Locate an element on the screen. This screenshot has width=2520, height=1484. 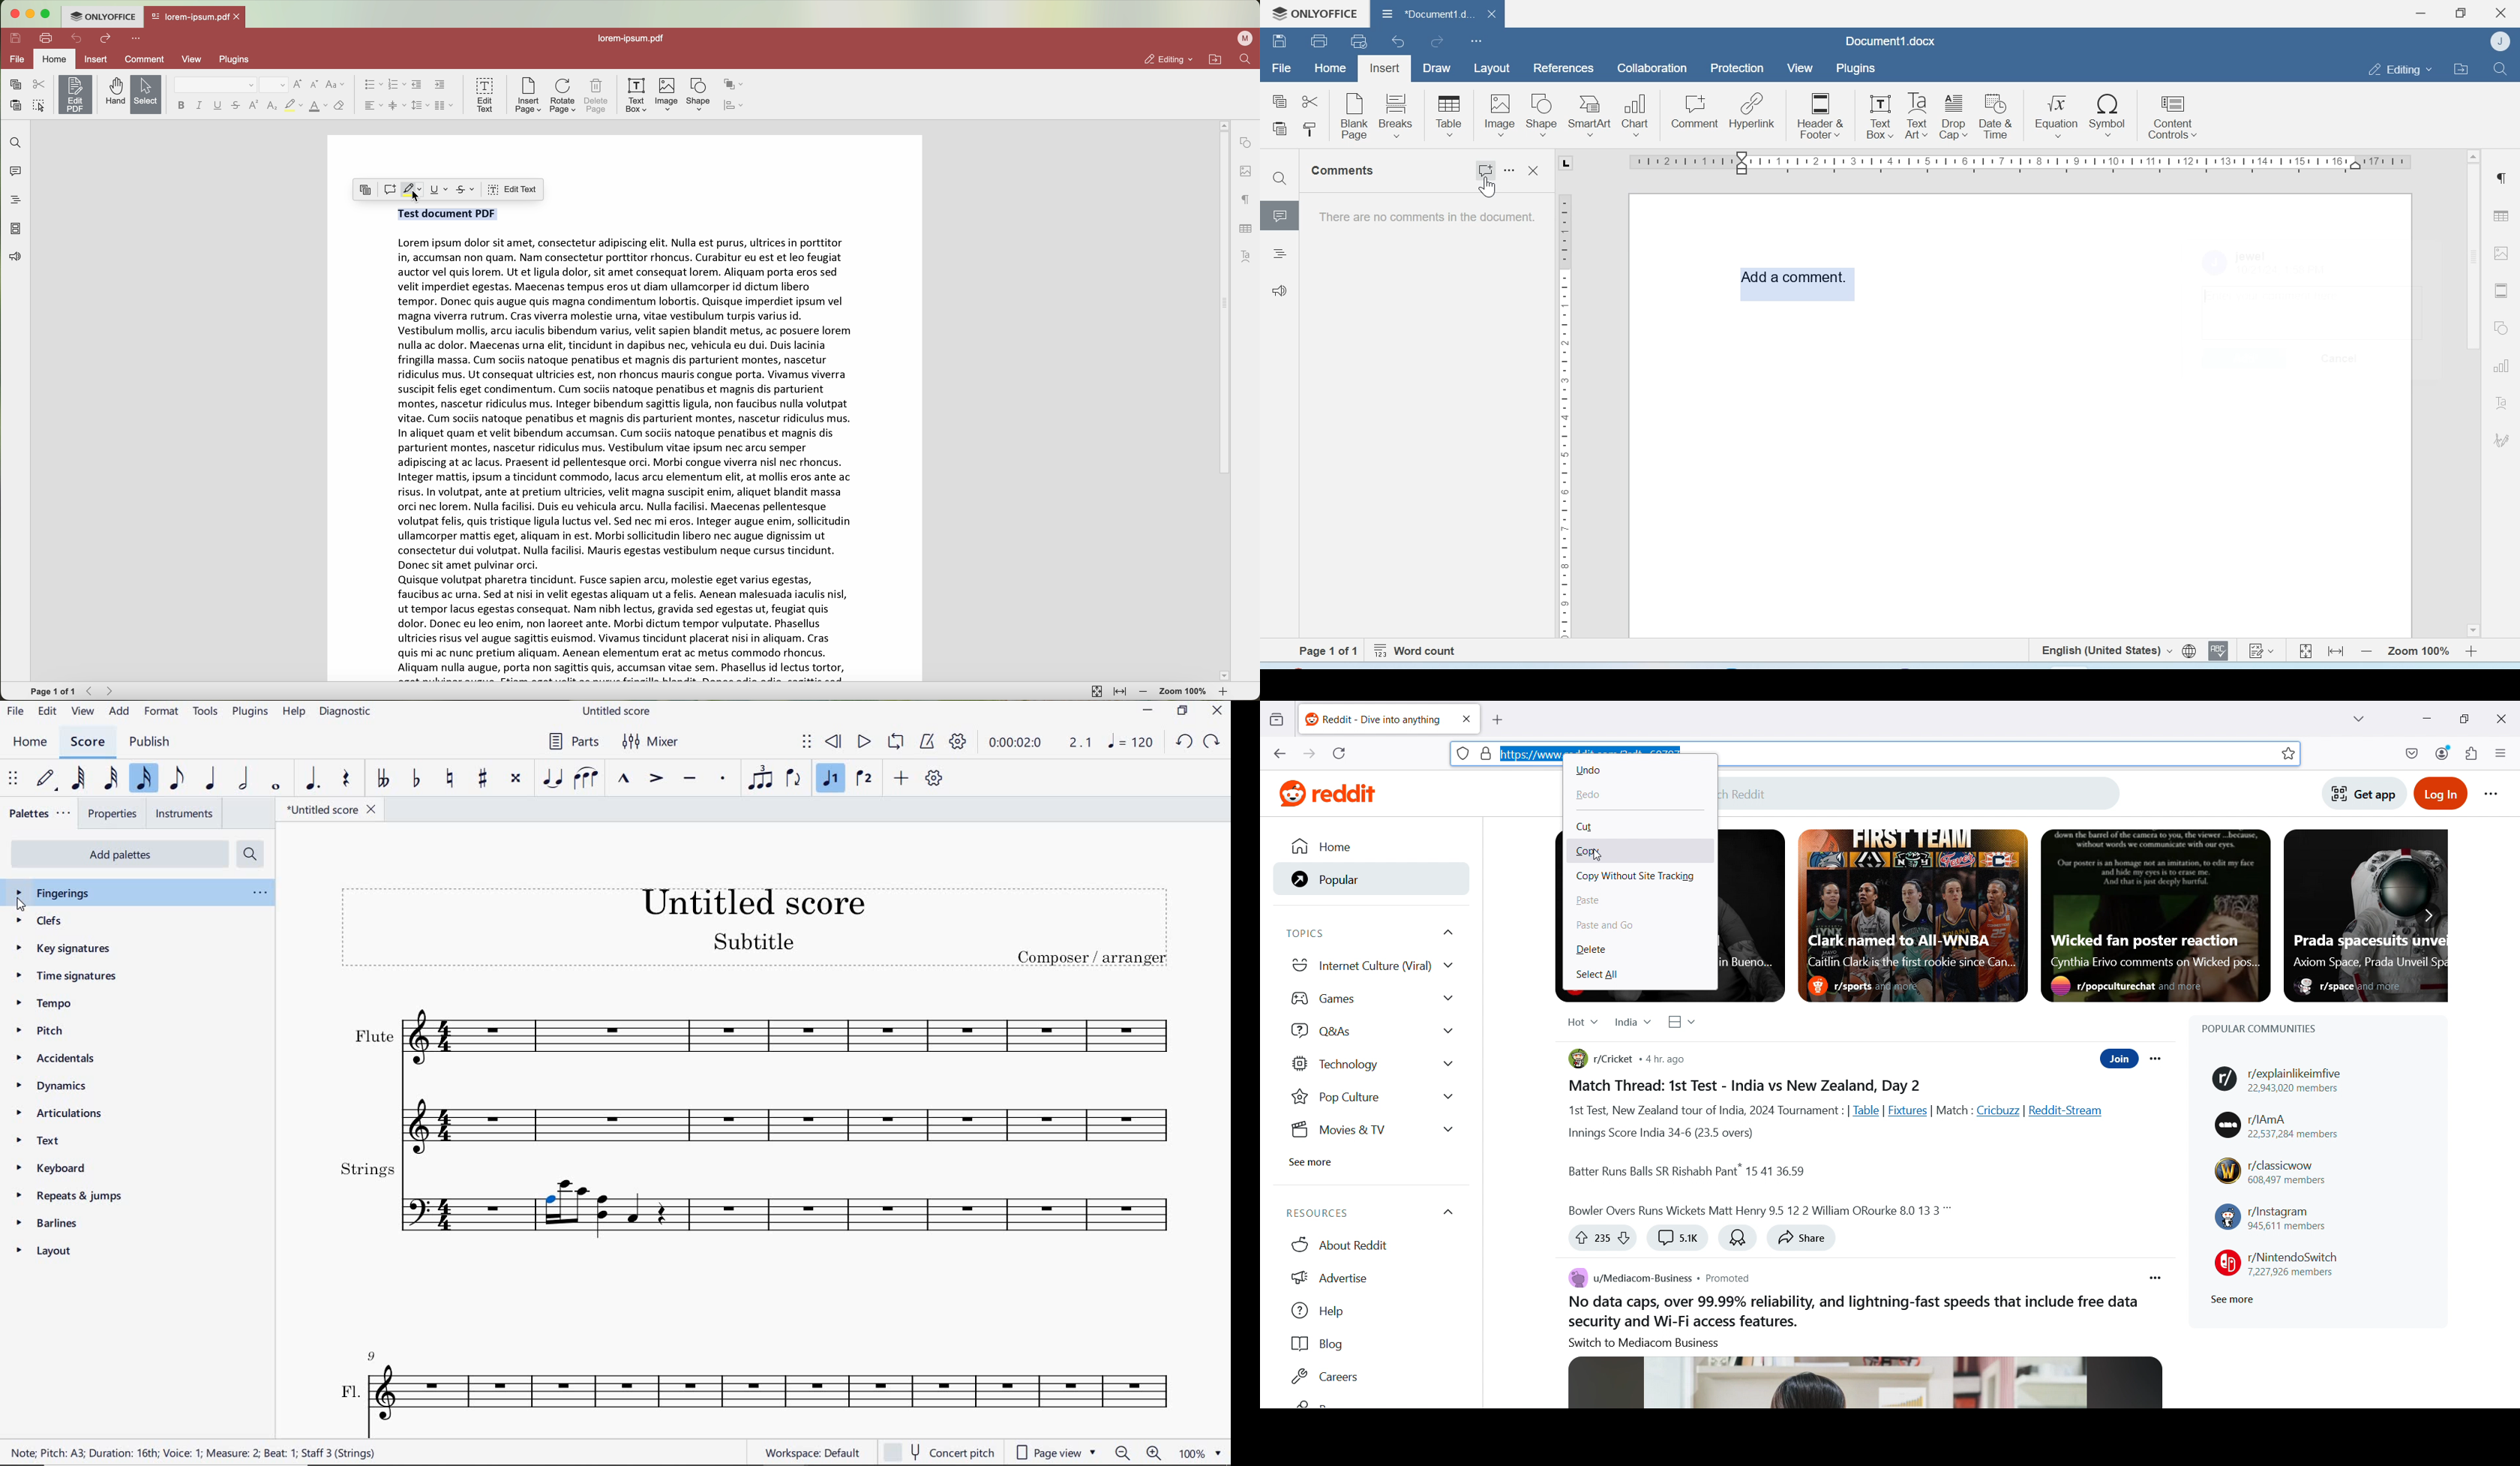
Find is located at coordinates (2499, 68).